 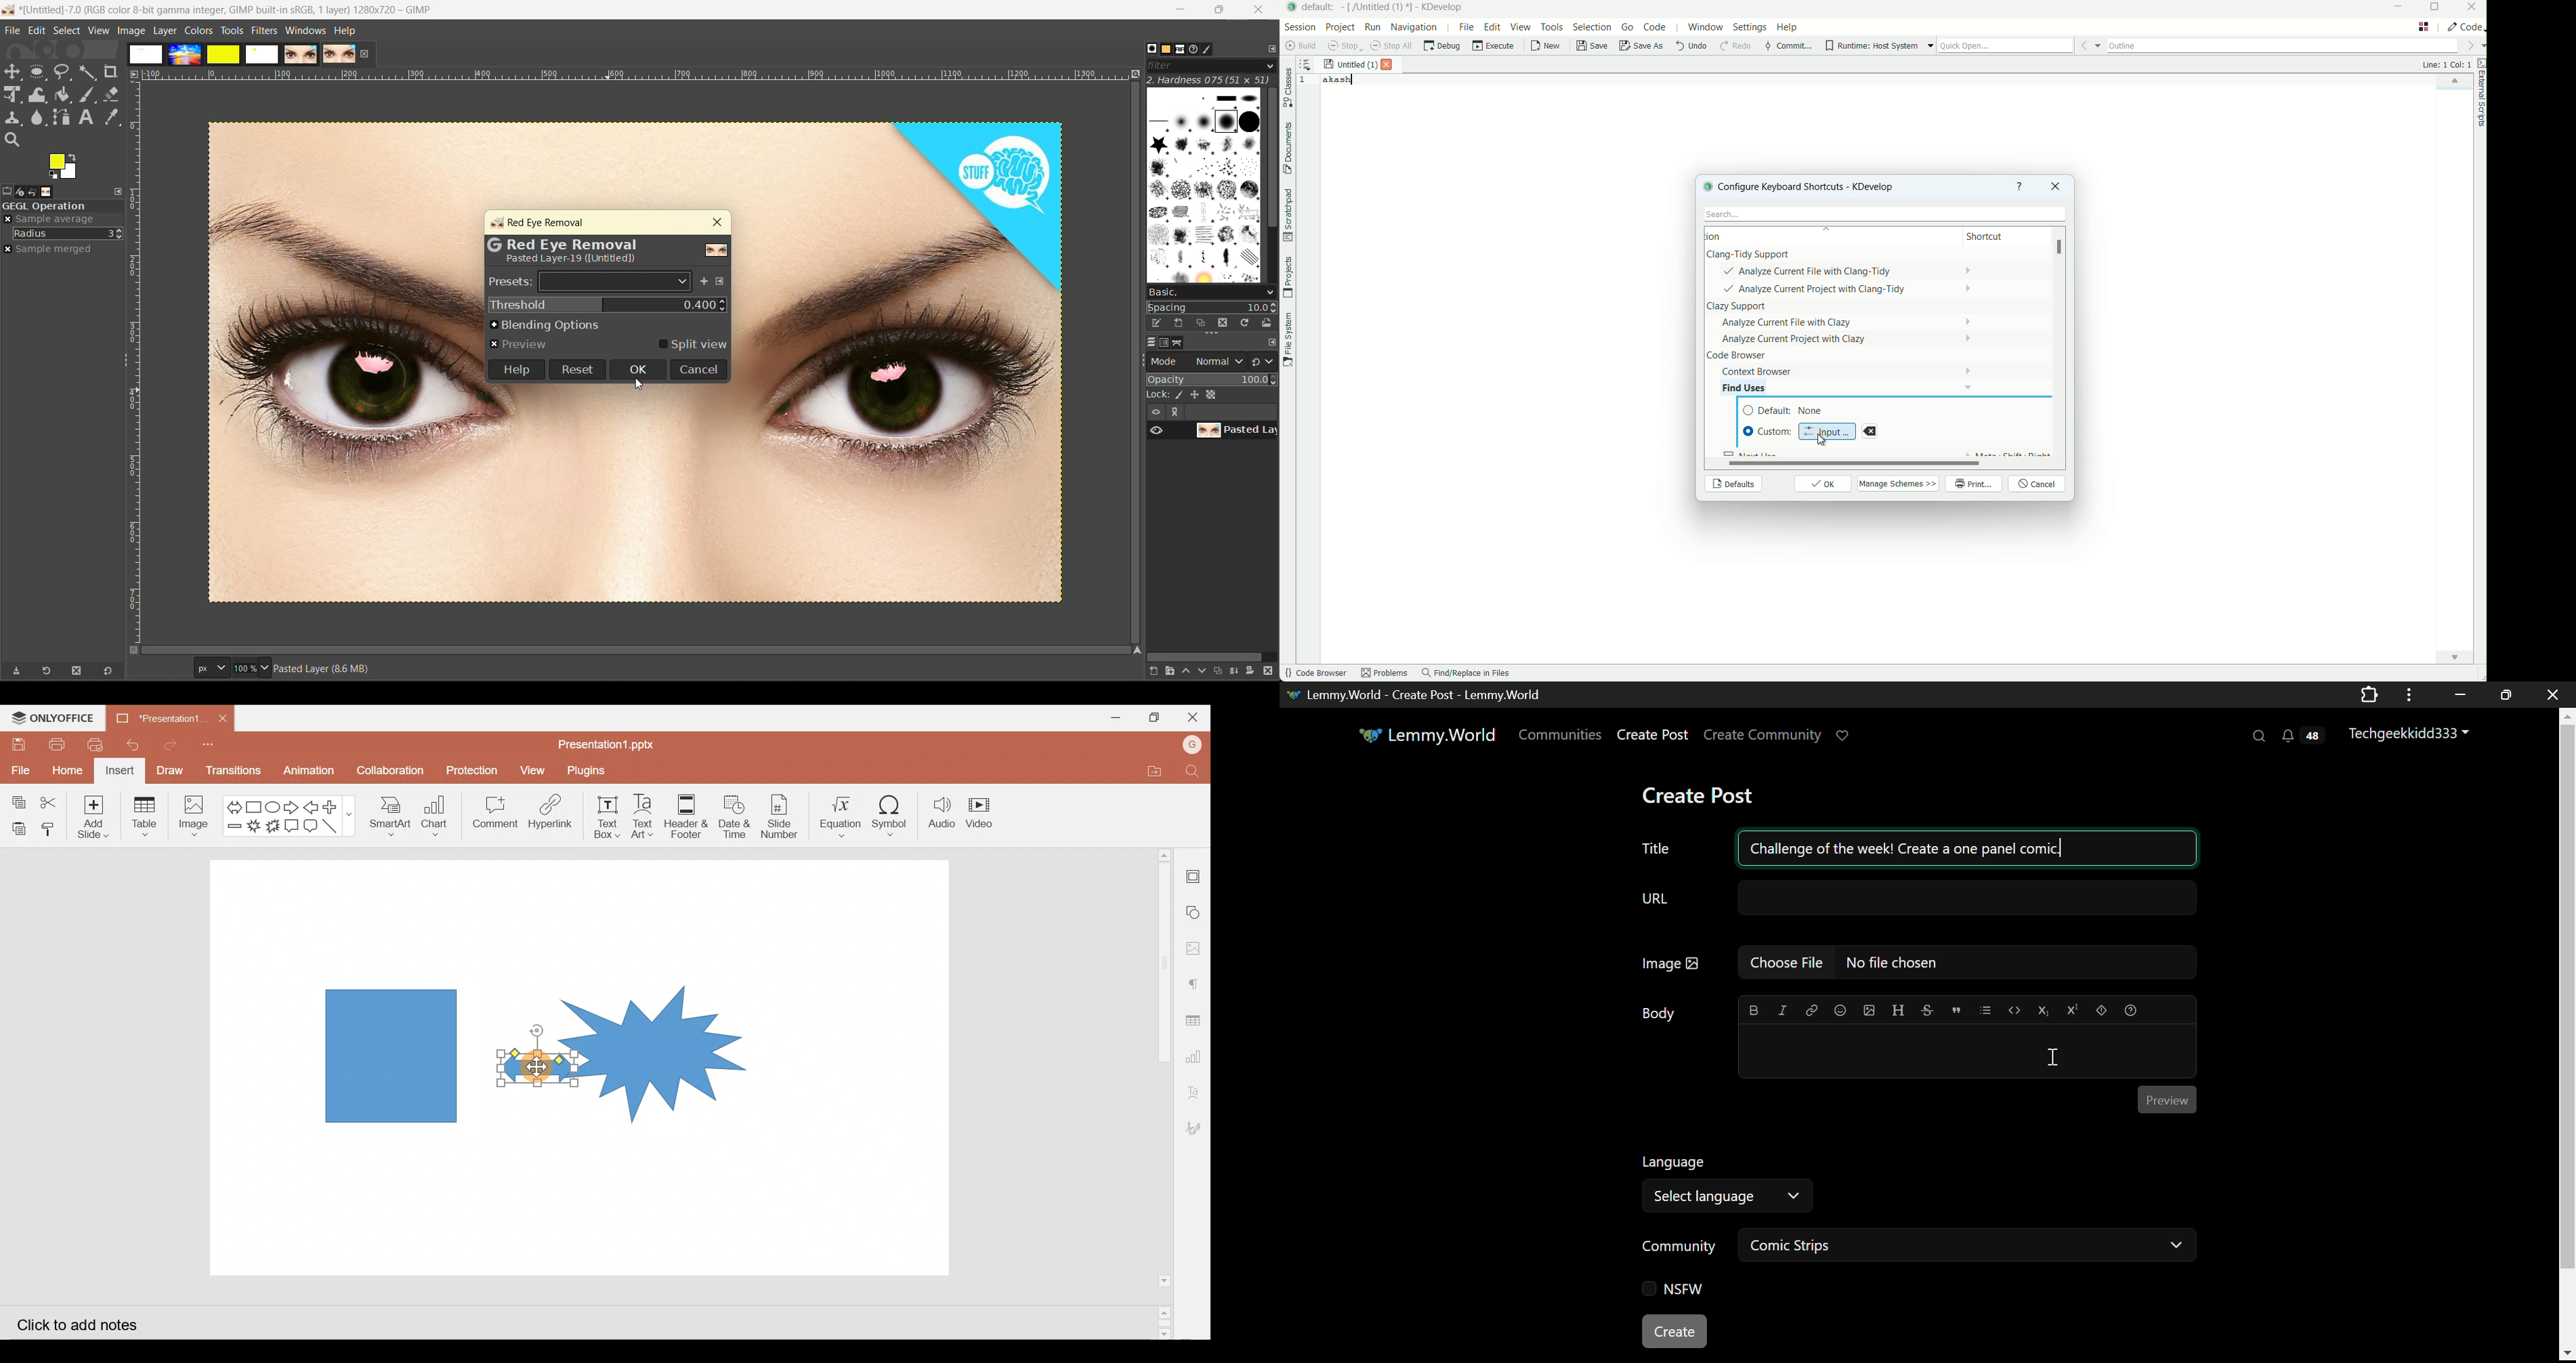 What do you see at coordinates (1971, 1247) in the screenshot?
I see `Comic Strips` at bounding box center [1971, 1247].